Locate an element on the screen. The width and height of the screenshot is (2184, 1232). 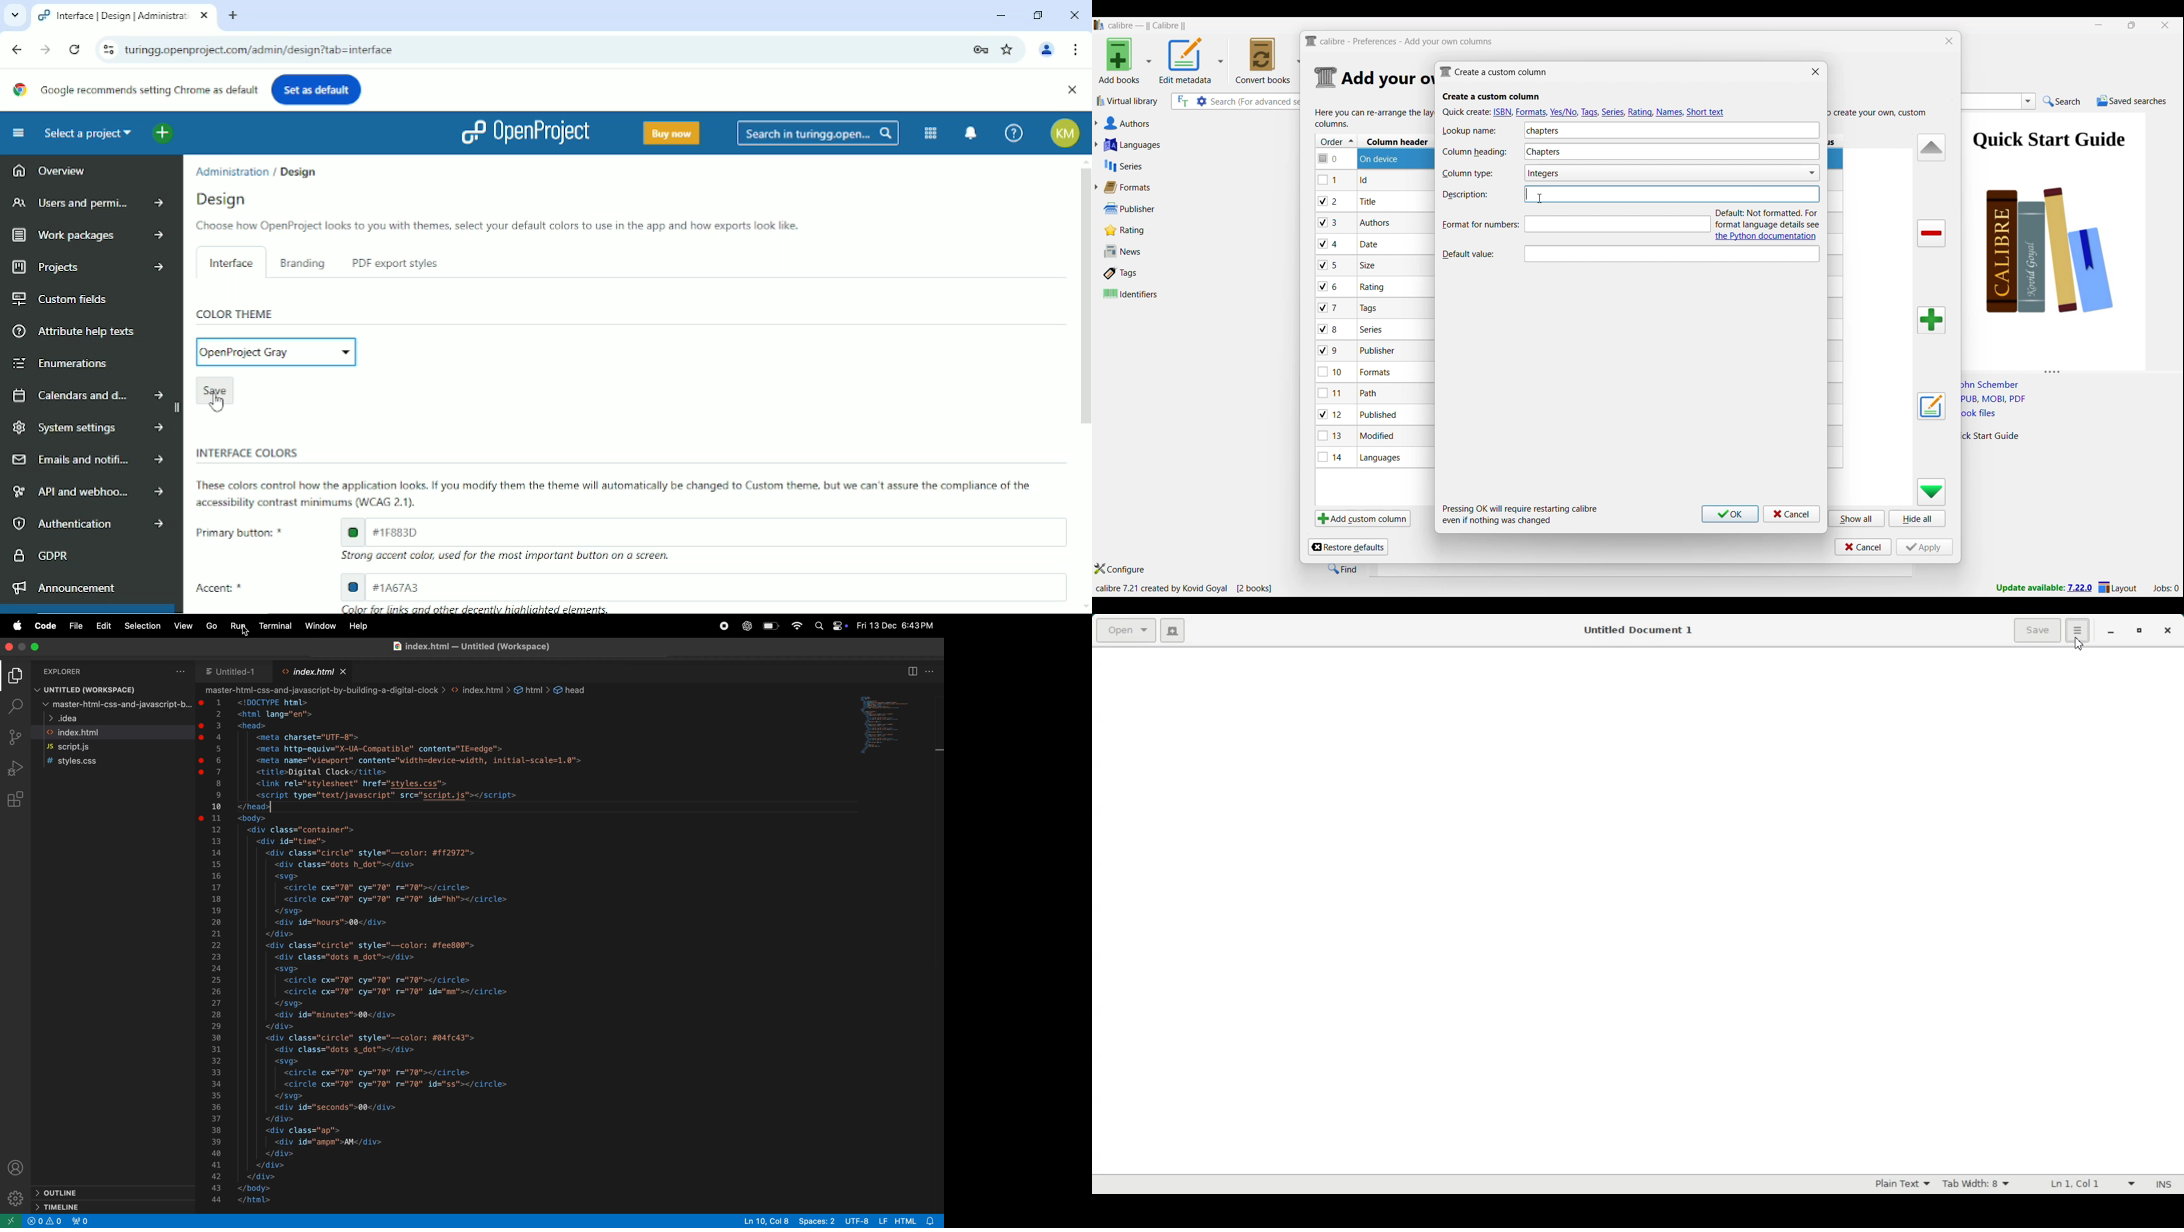
timeline is located at coordinates (95, 1206).